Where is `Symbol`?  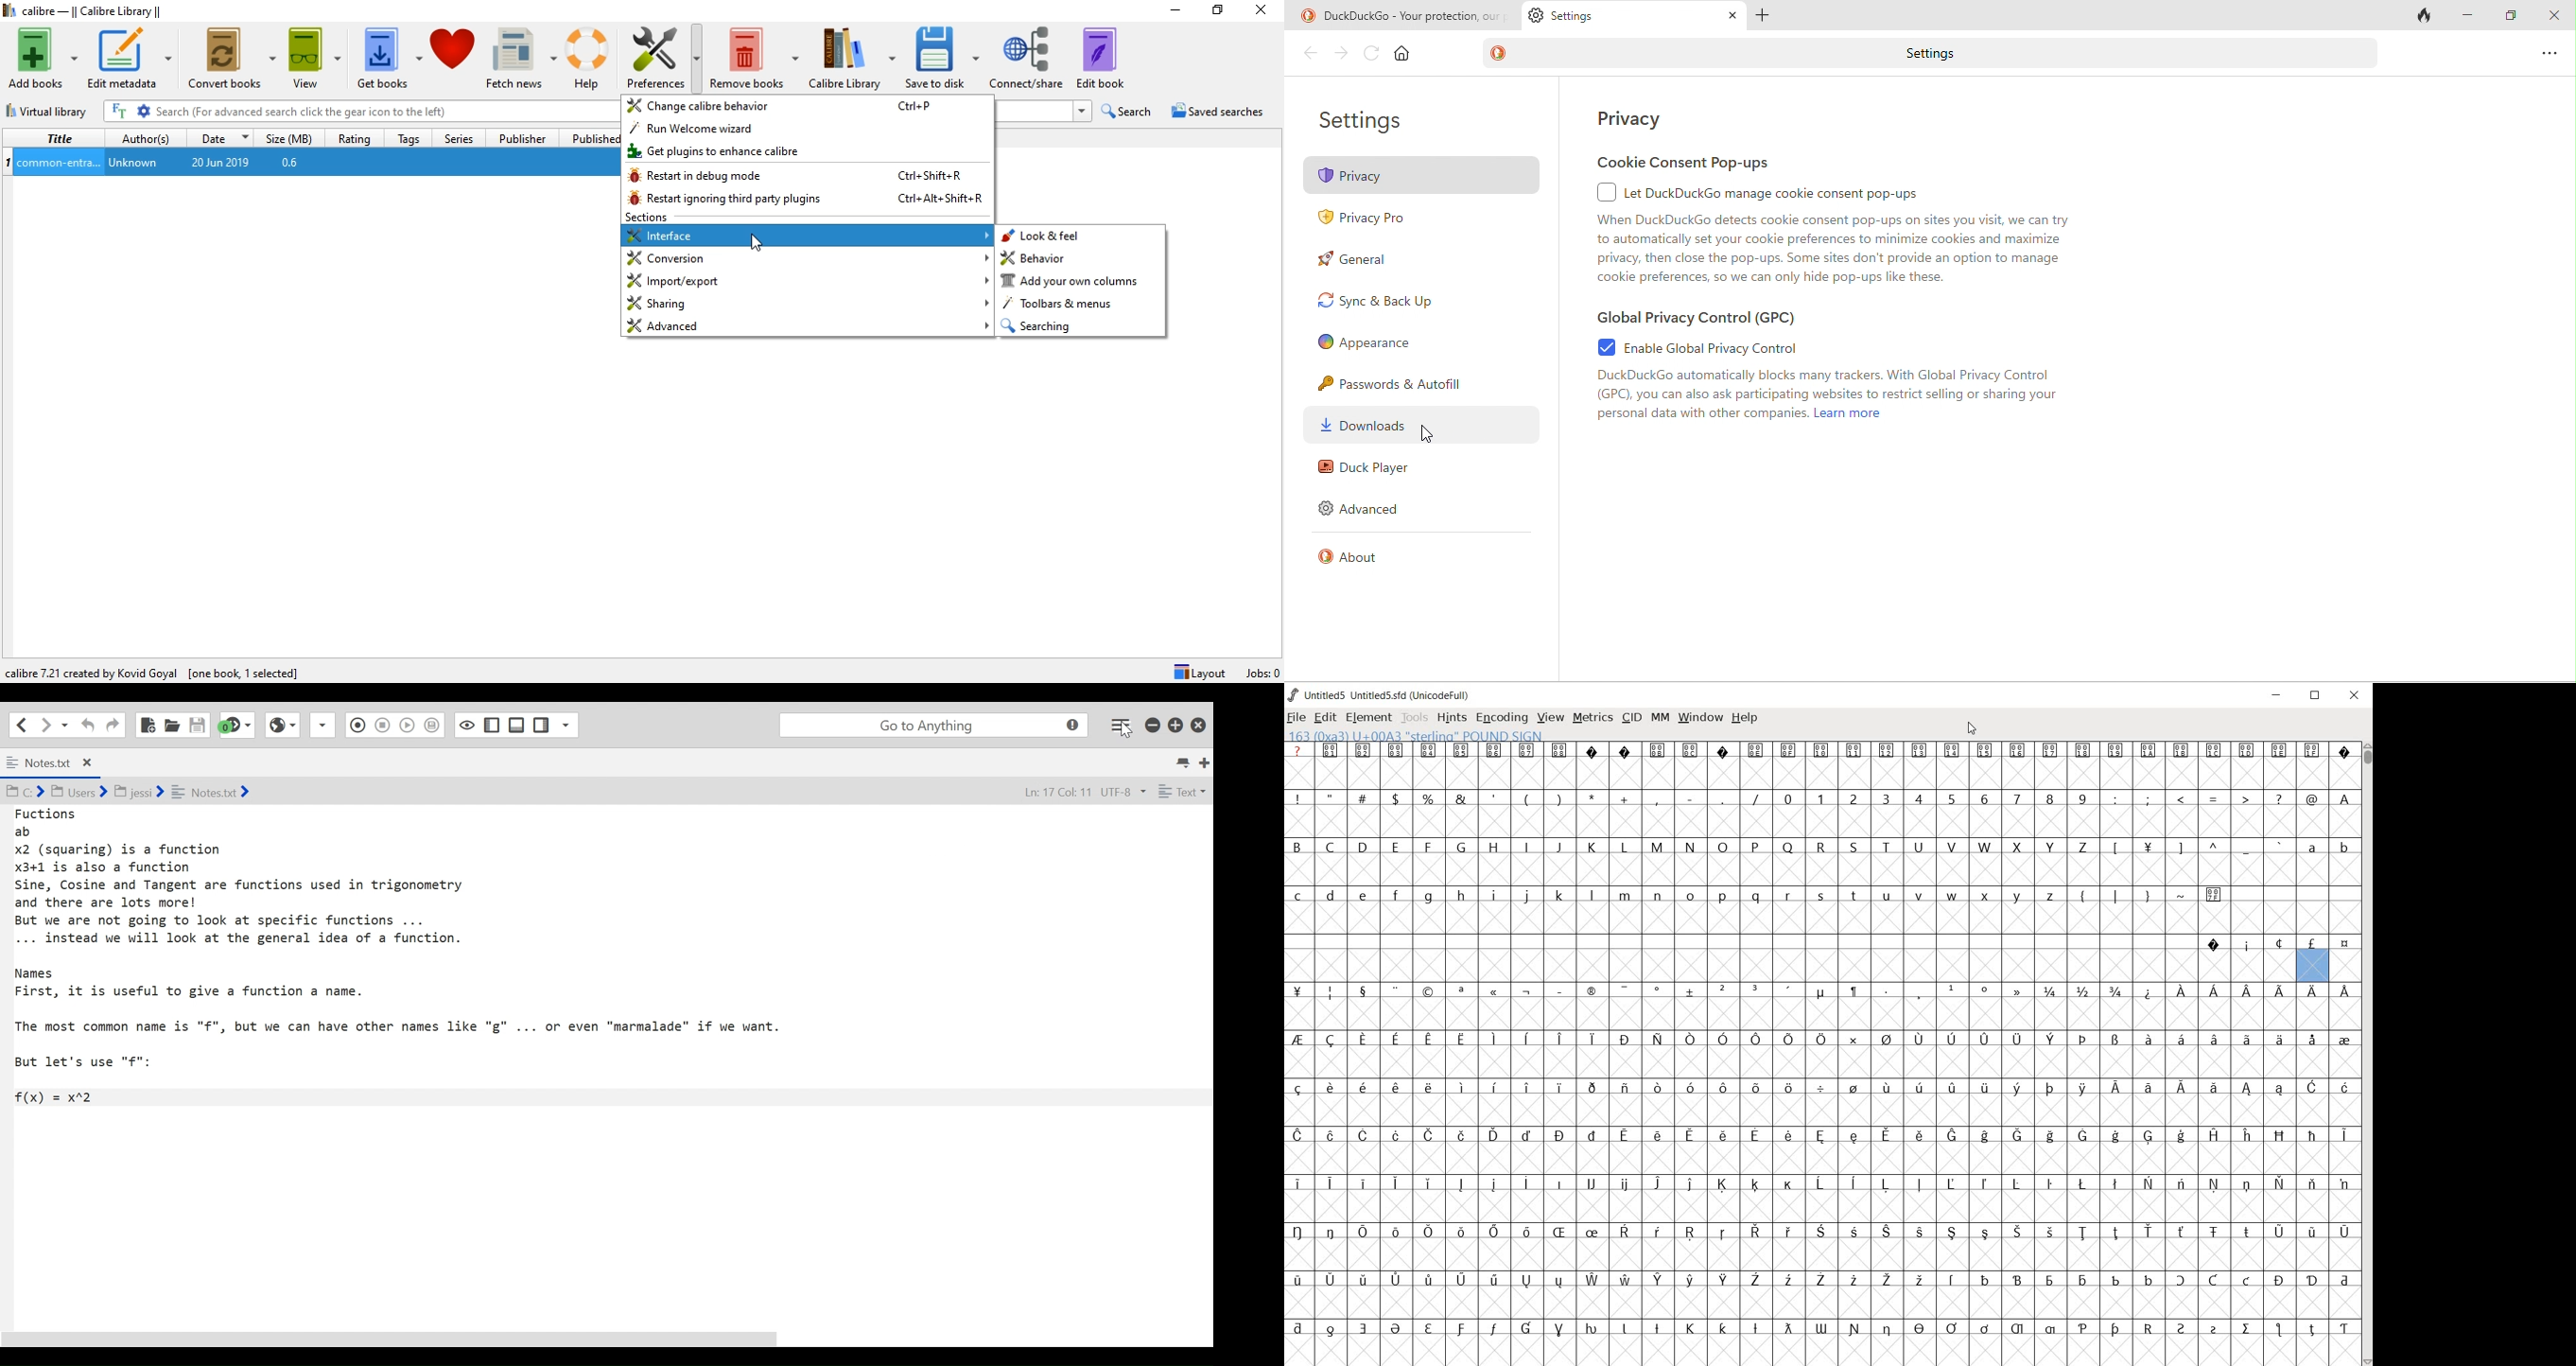 Symbol is located at coordinates (2053, 1040).